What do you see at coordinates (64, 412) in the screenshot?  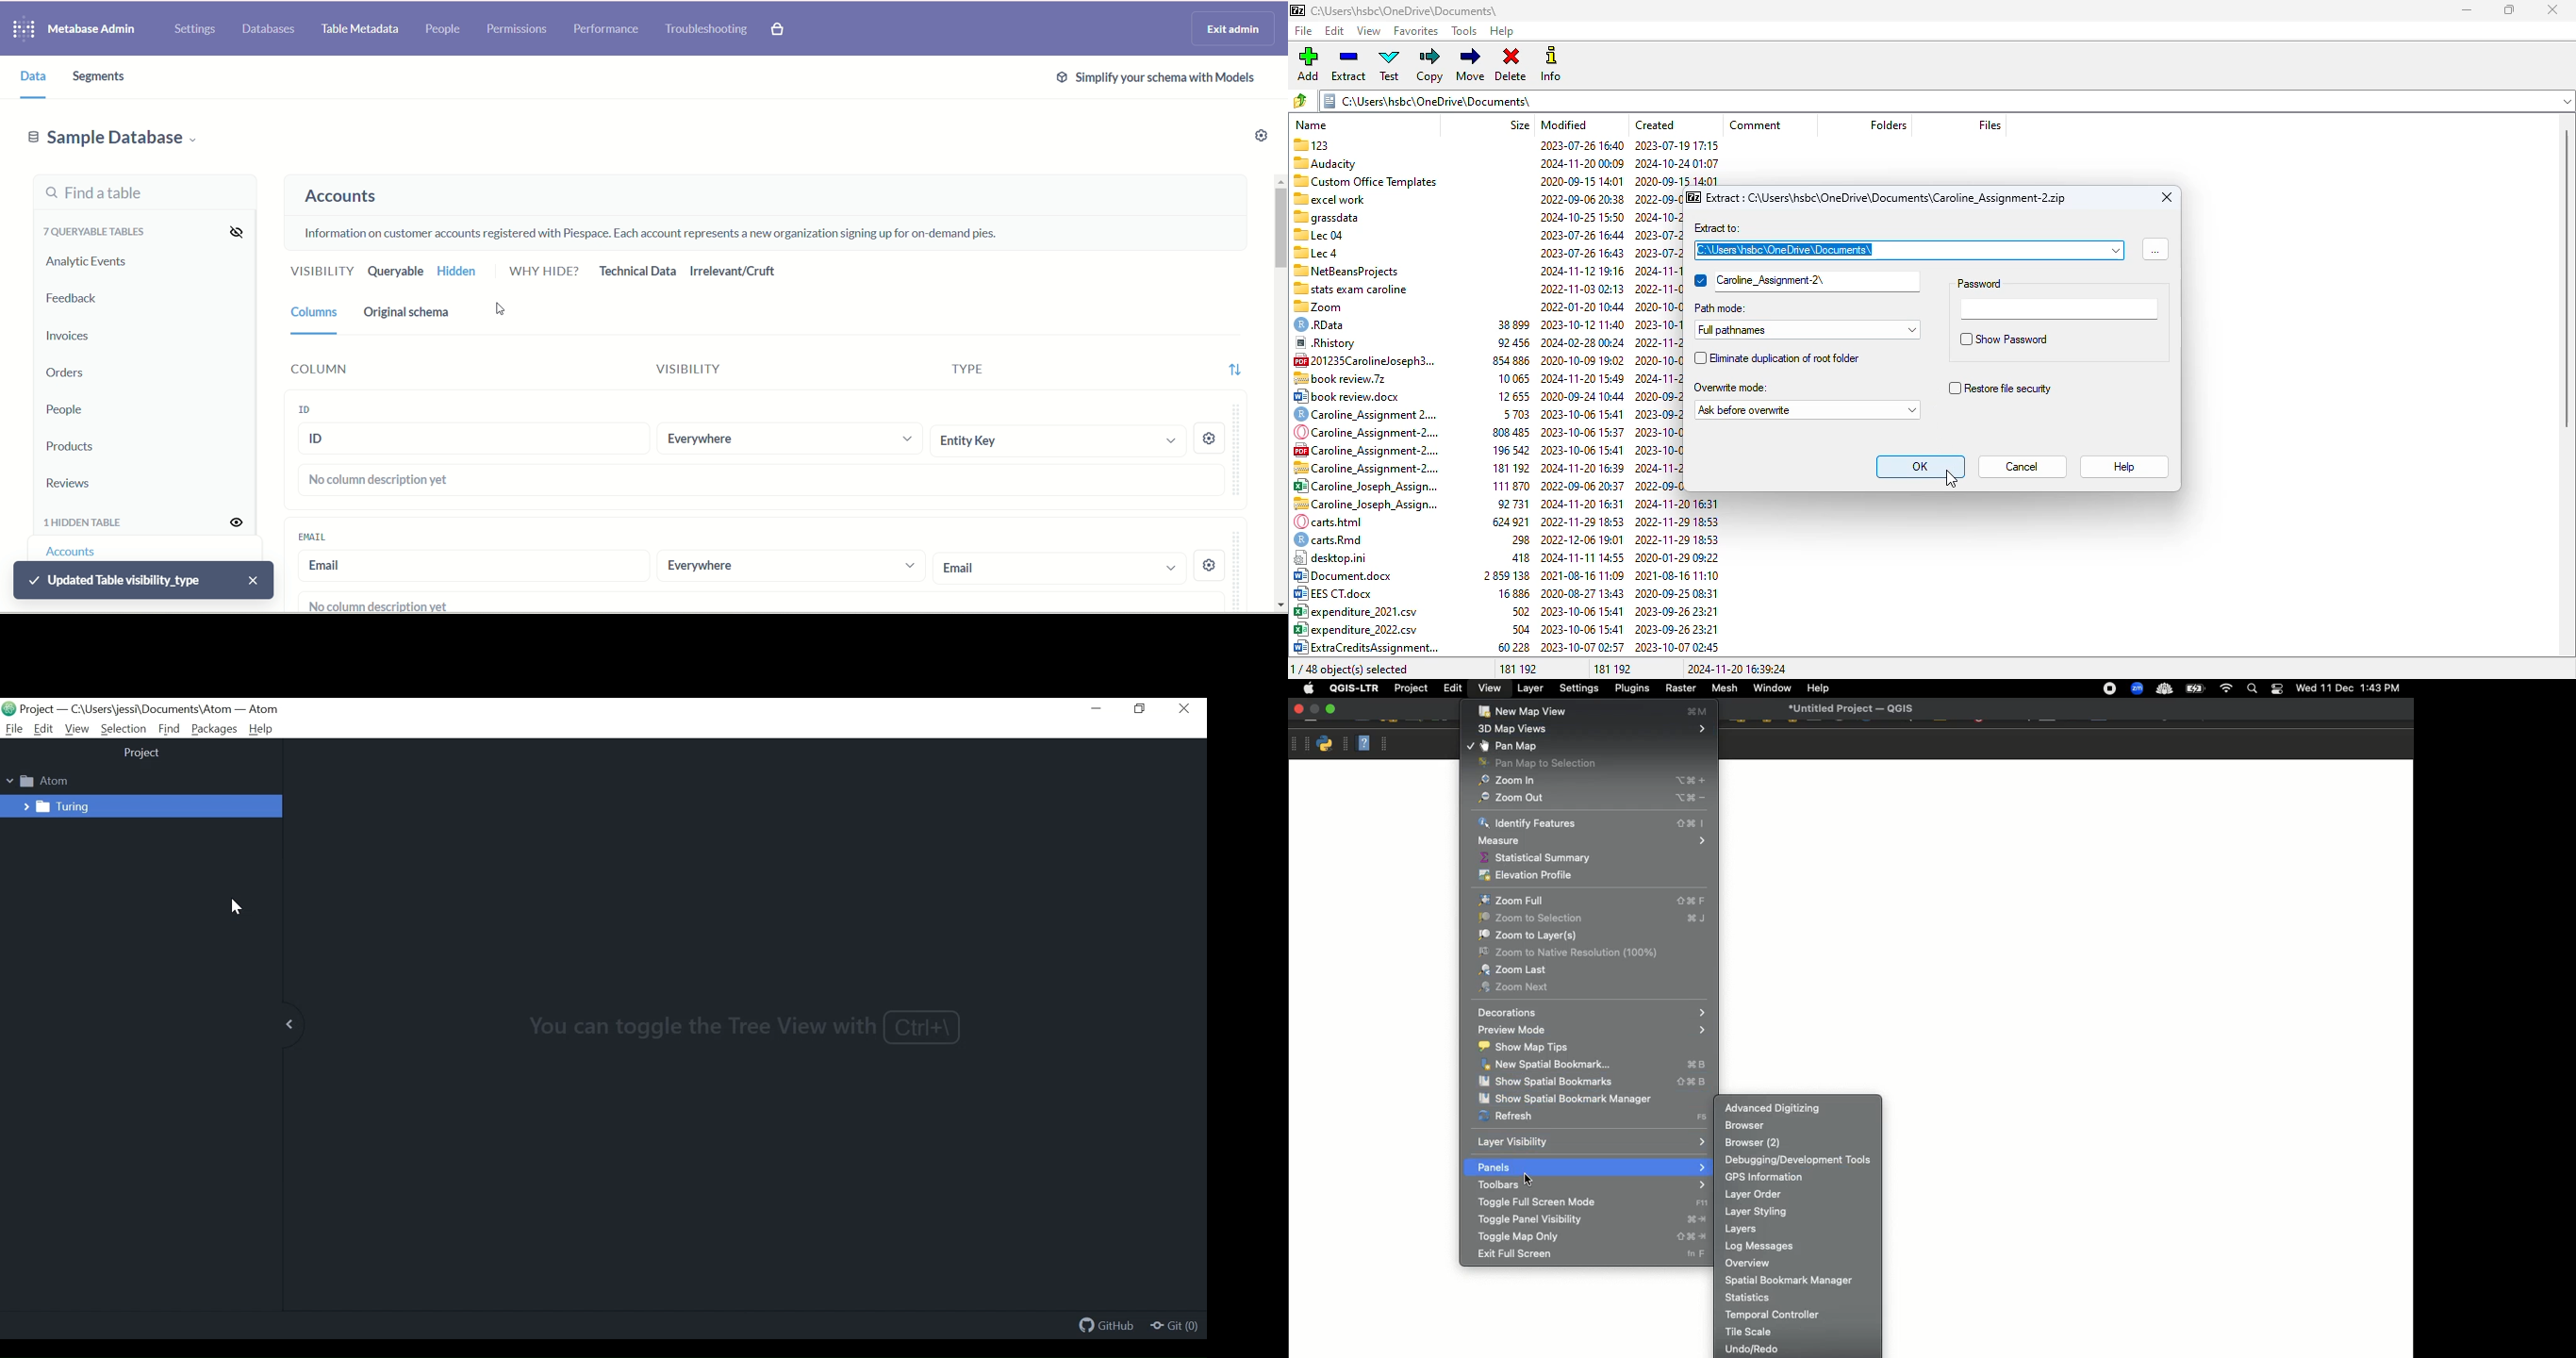 I see `people` at bounding box center [64, 412].